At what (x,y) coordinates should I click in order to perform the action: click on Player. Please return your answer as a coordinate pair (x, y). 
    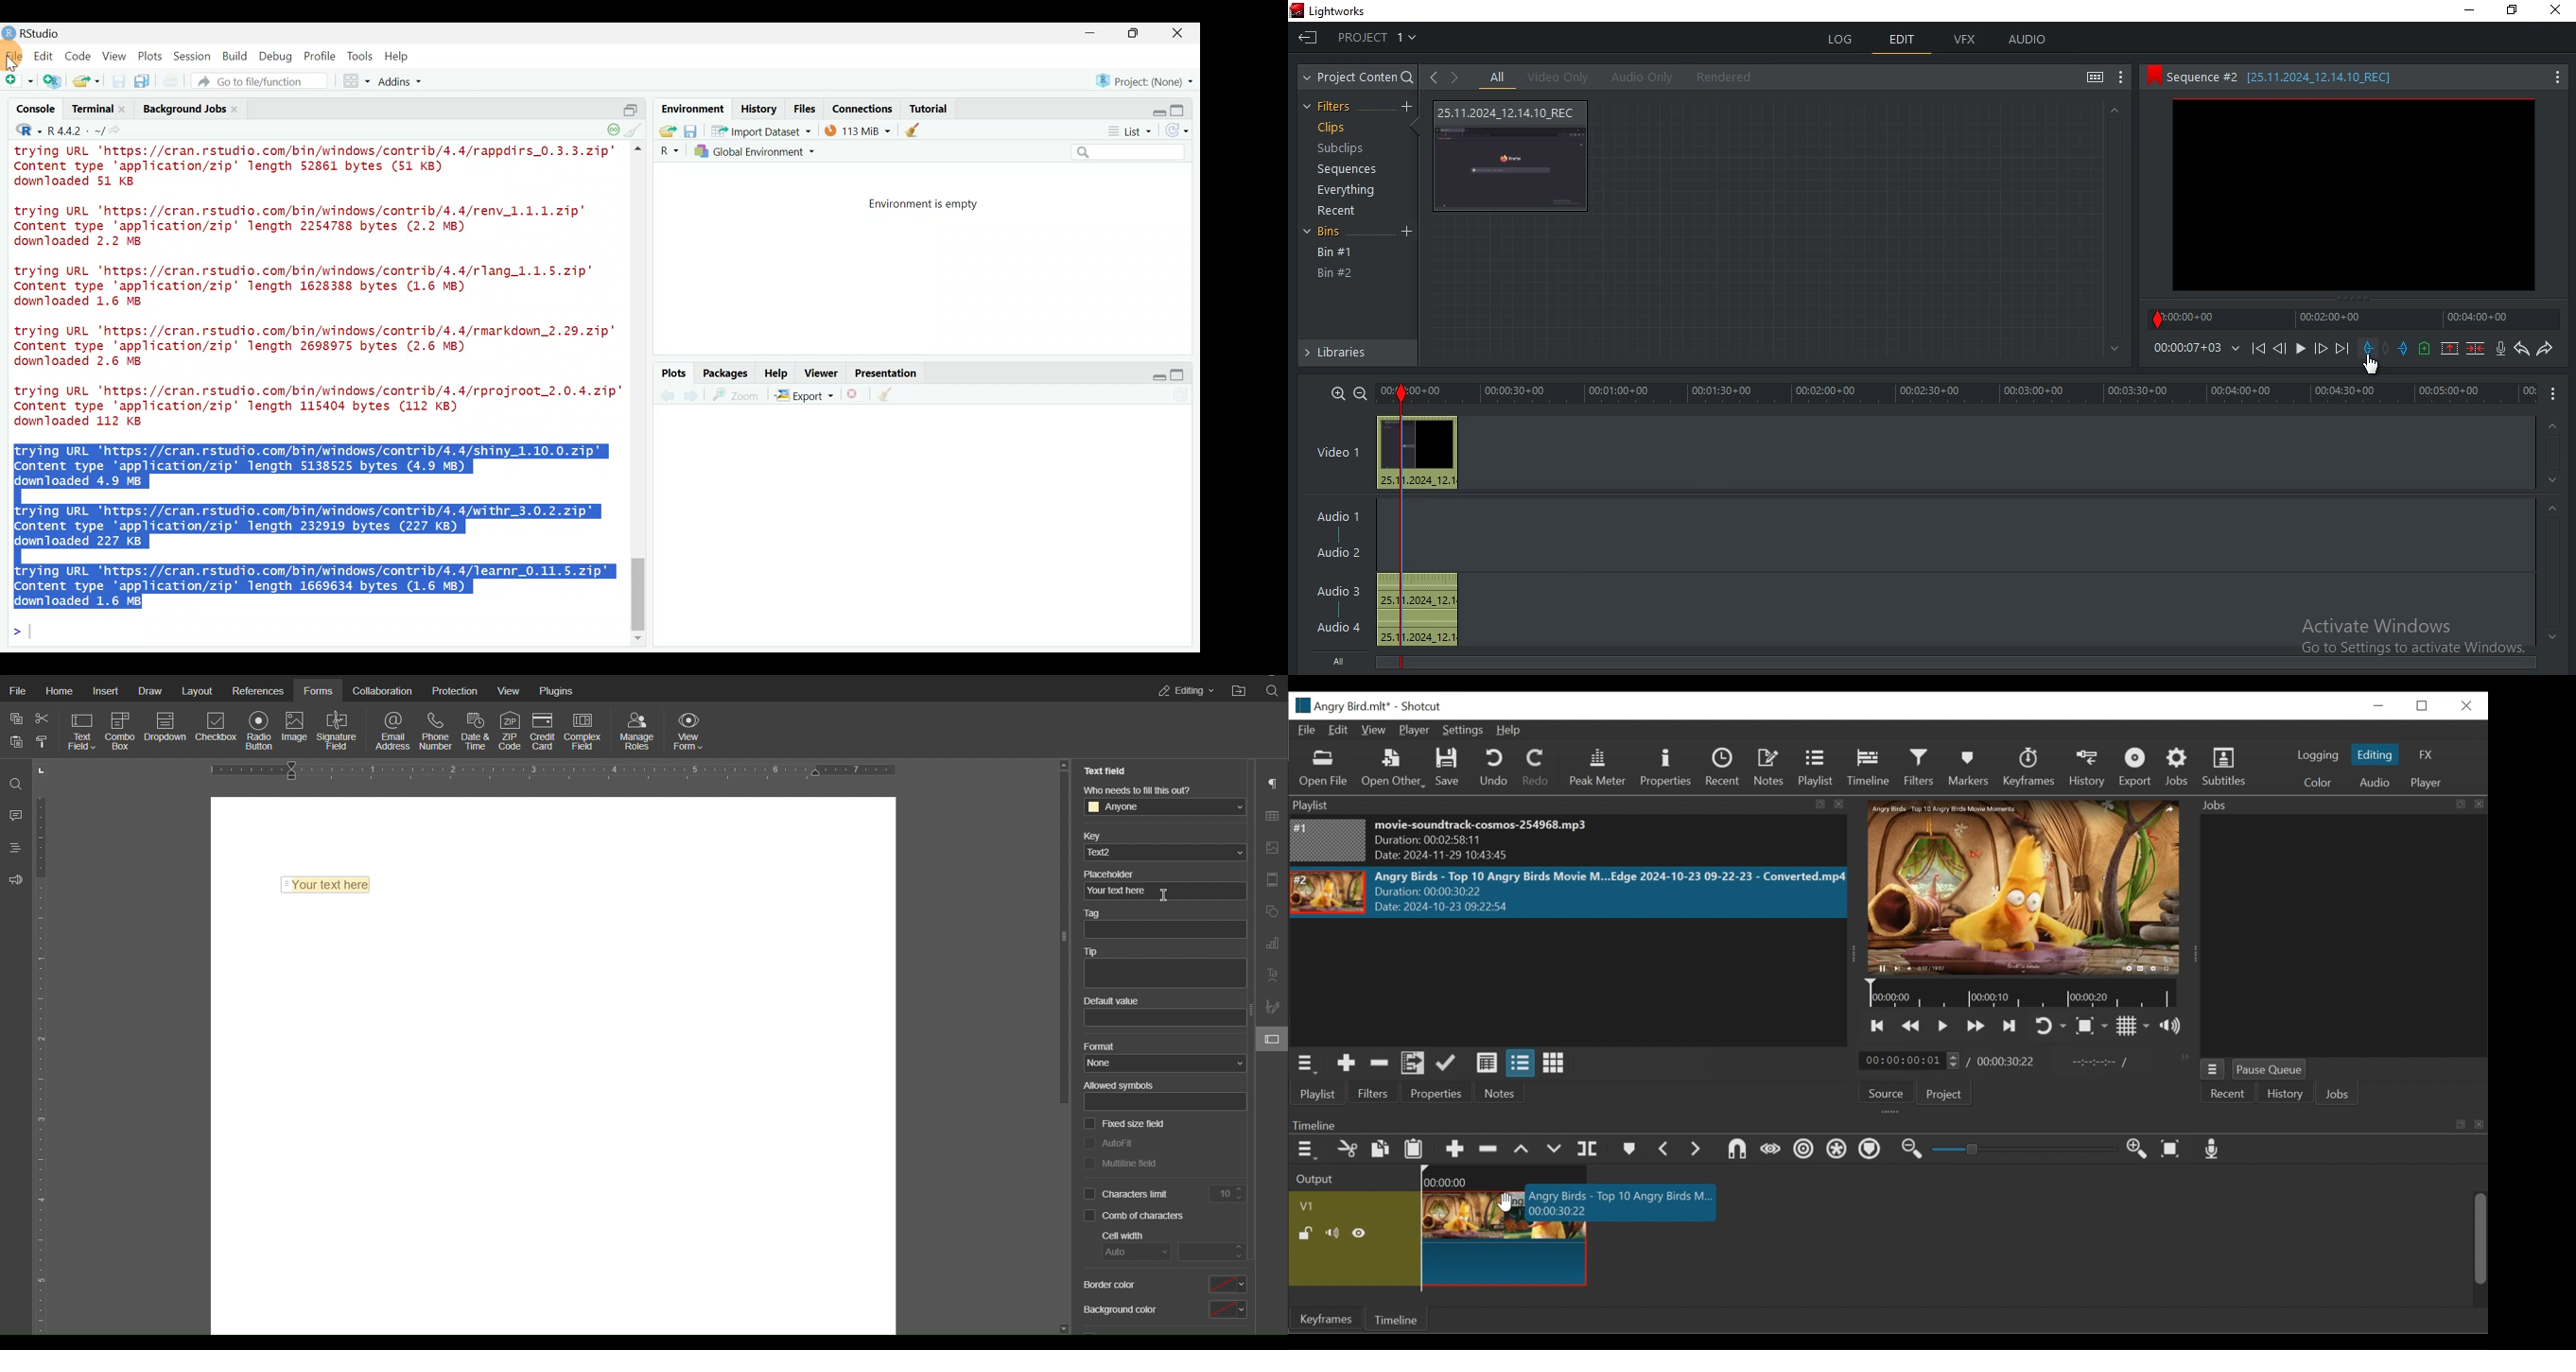
    Looking at the image, I should click on (1412, 731).